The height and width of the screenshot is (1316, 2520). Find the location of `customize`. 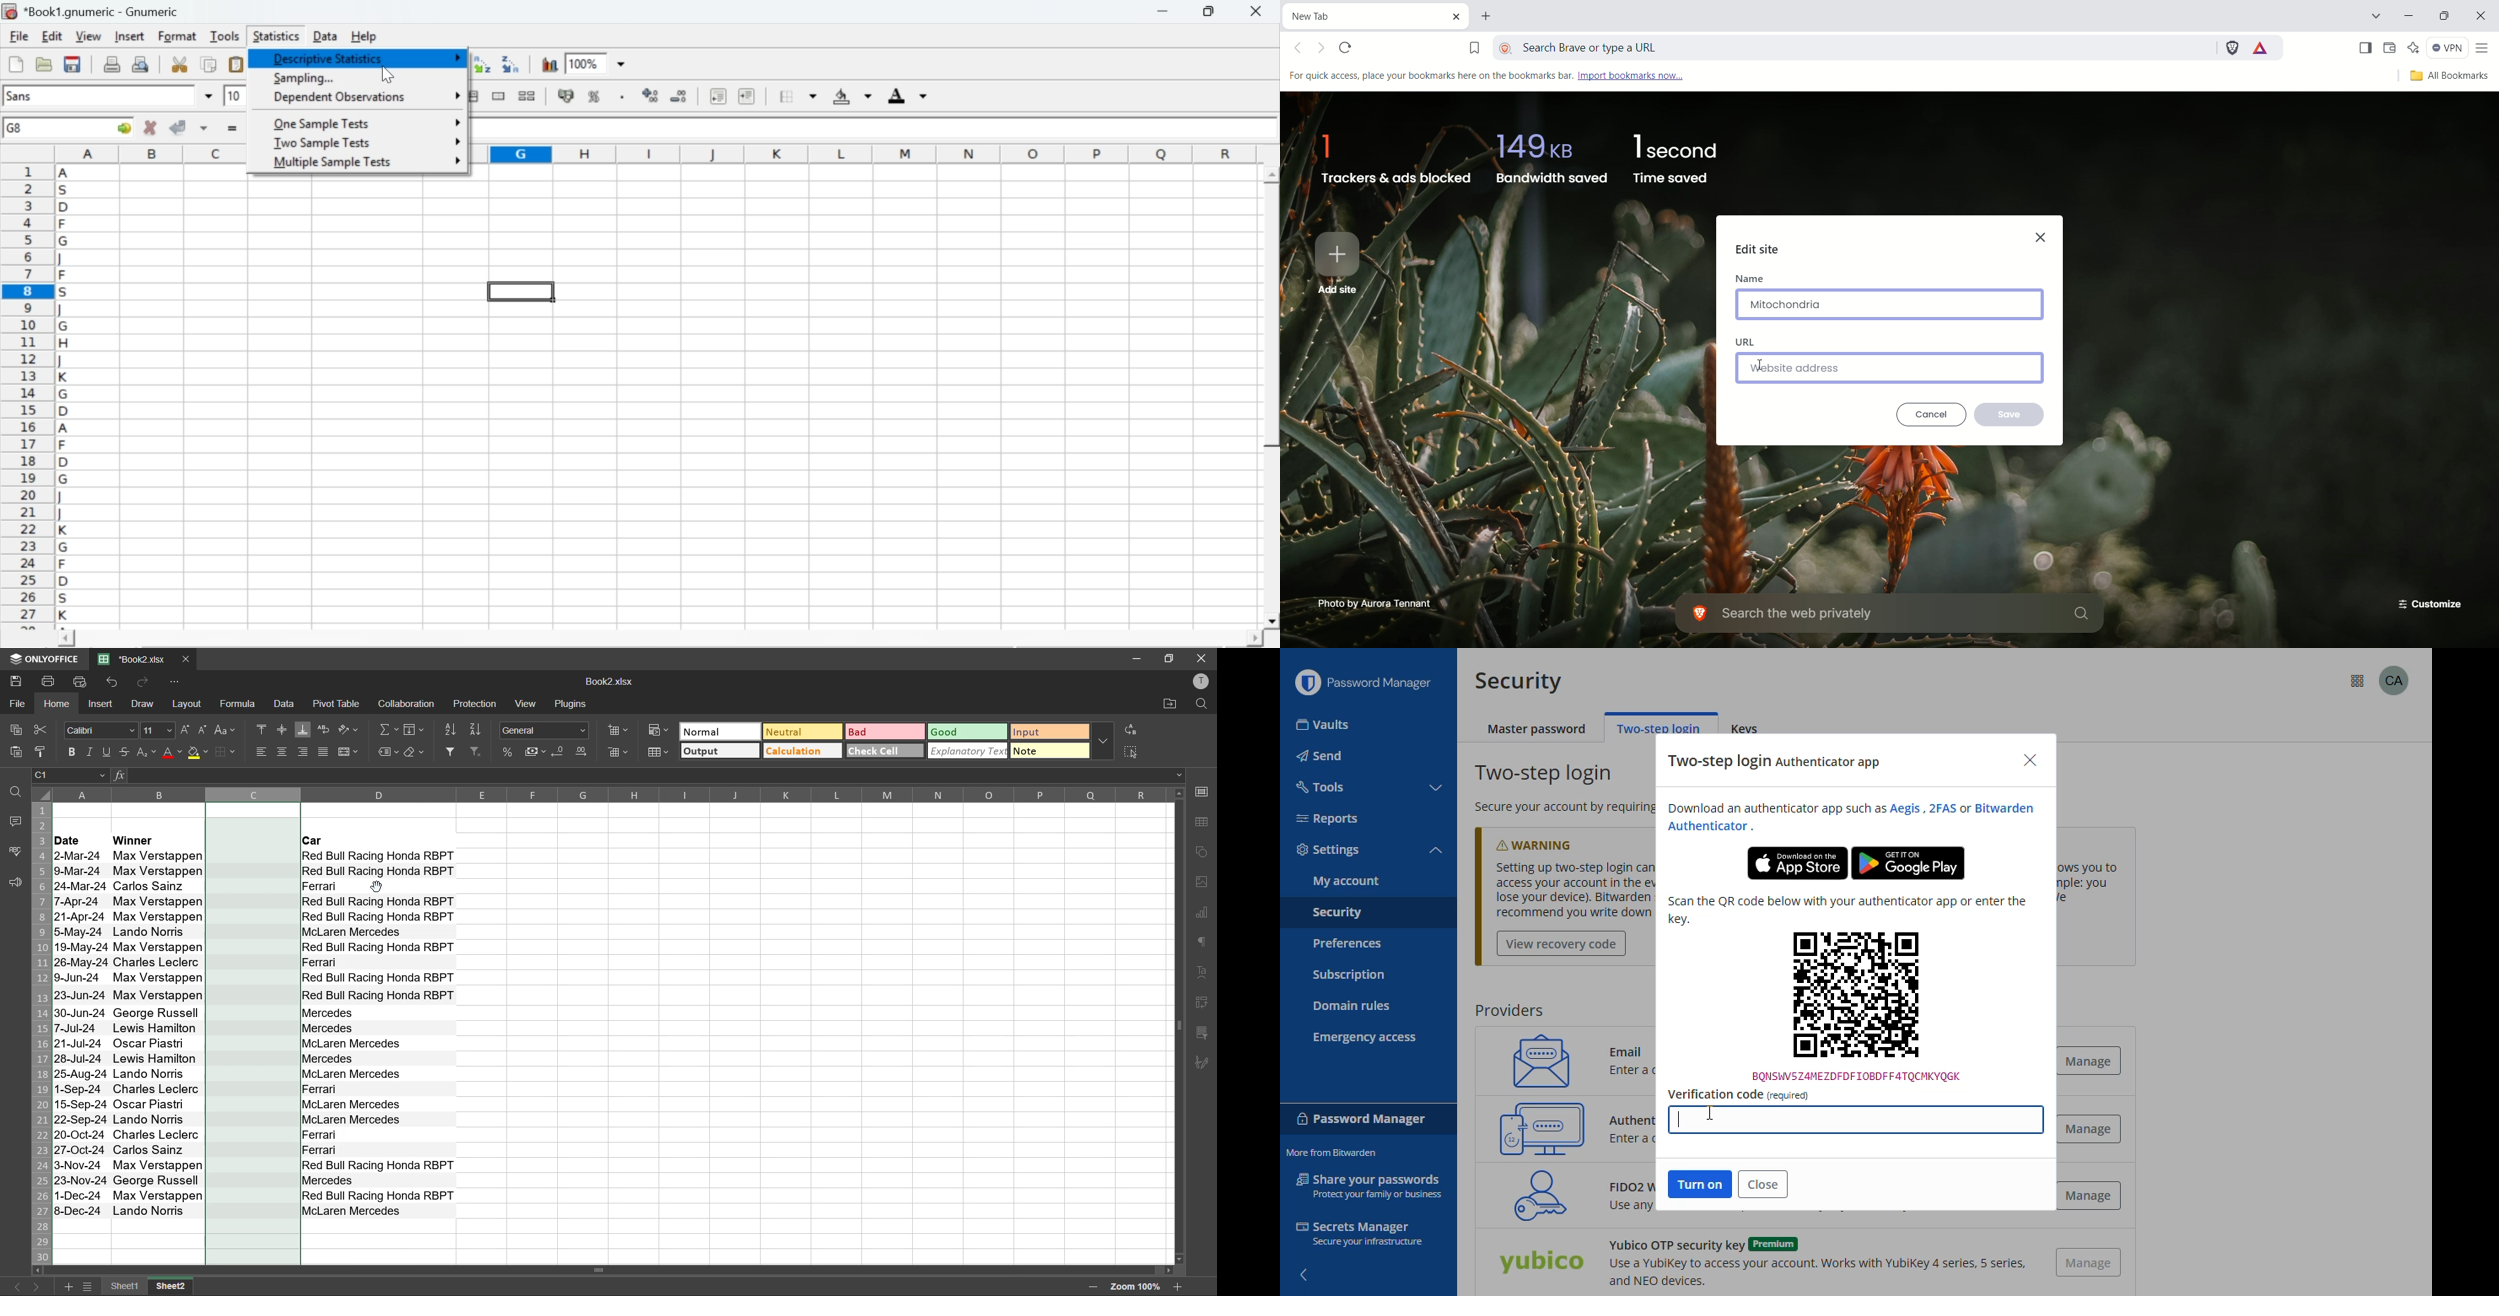

customize is located at coordinates (2427, 602).